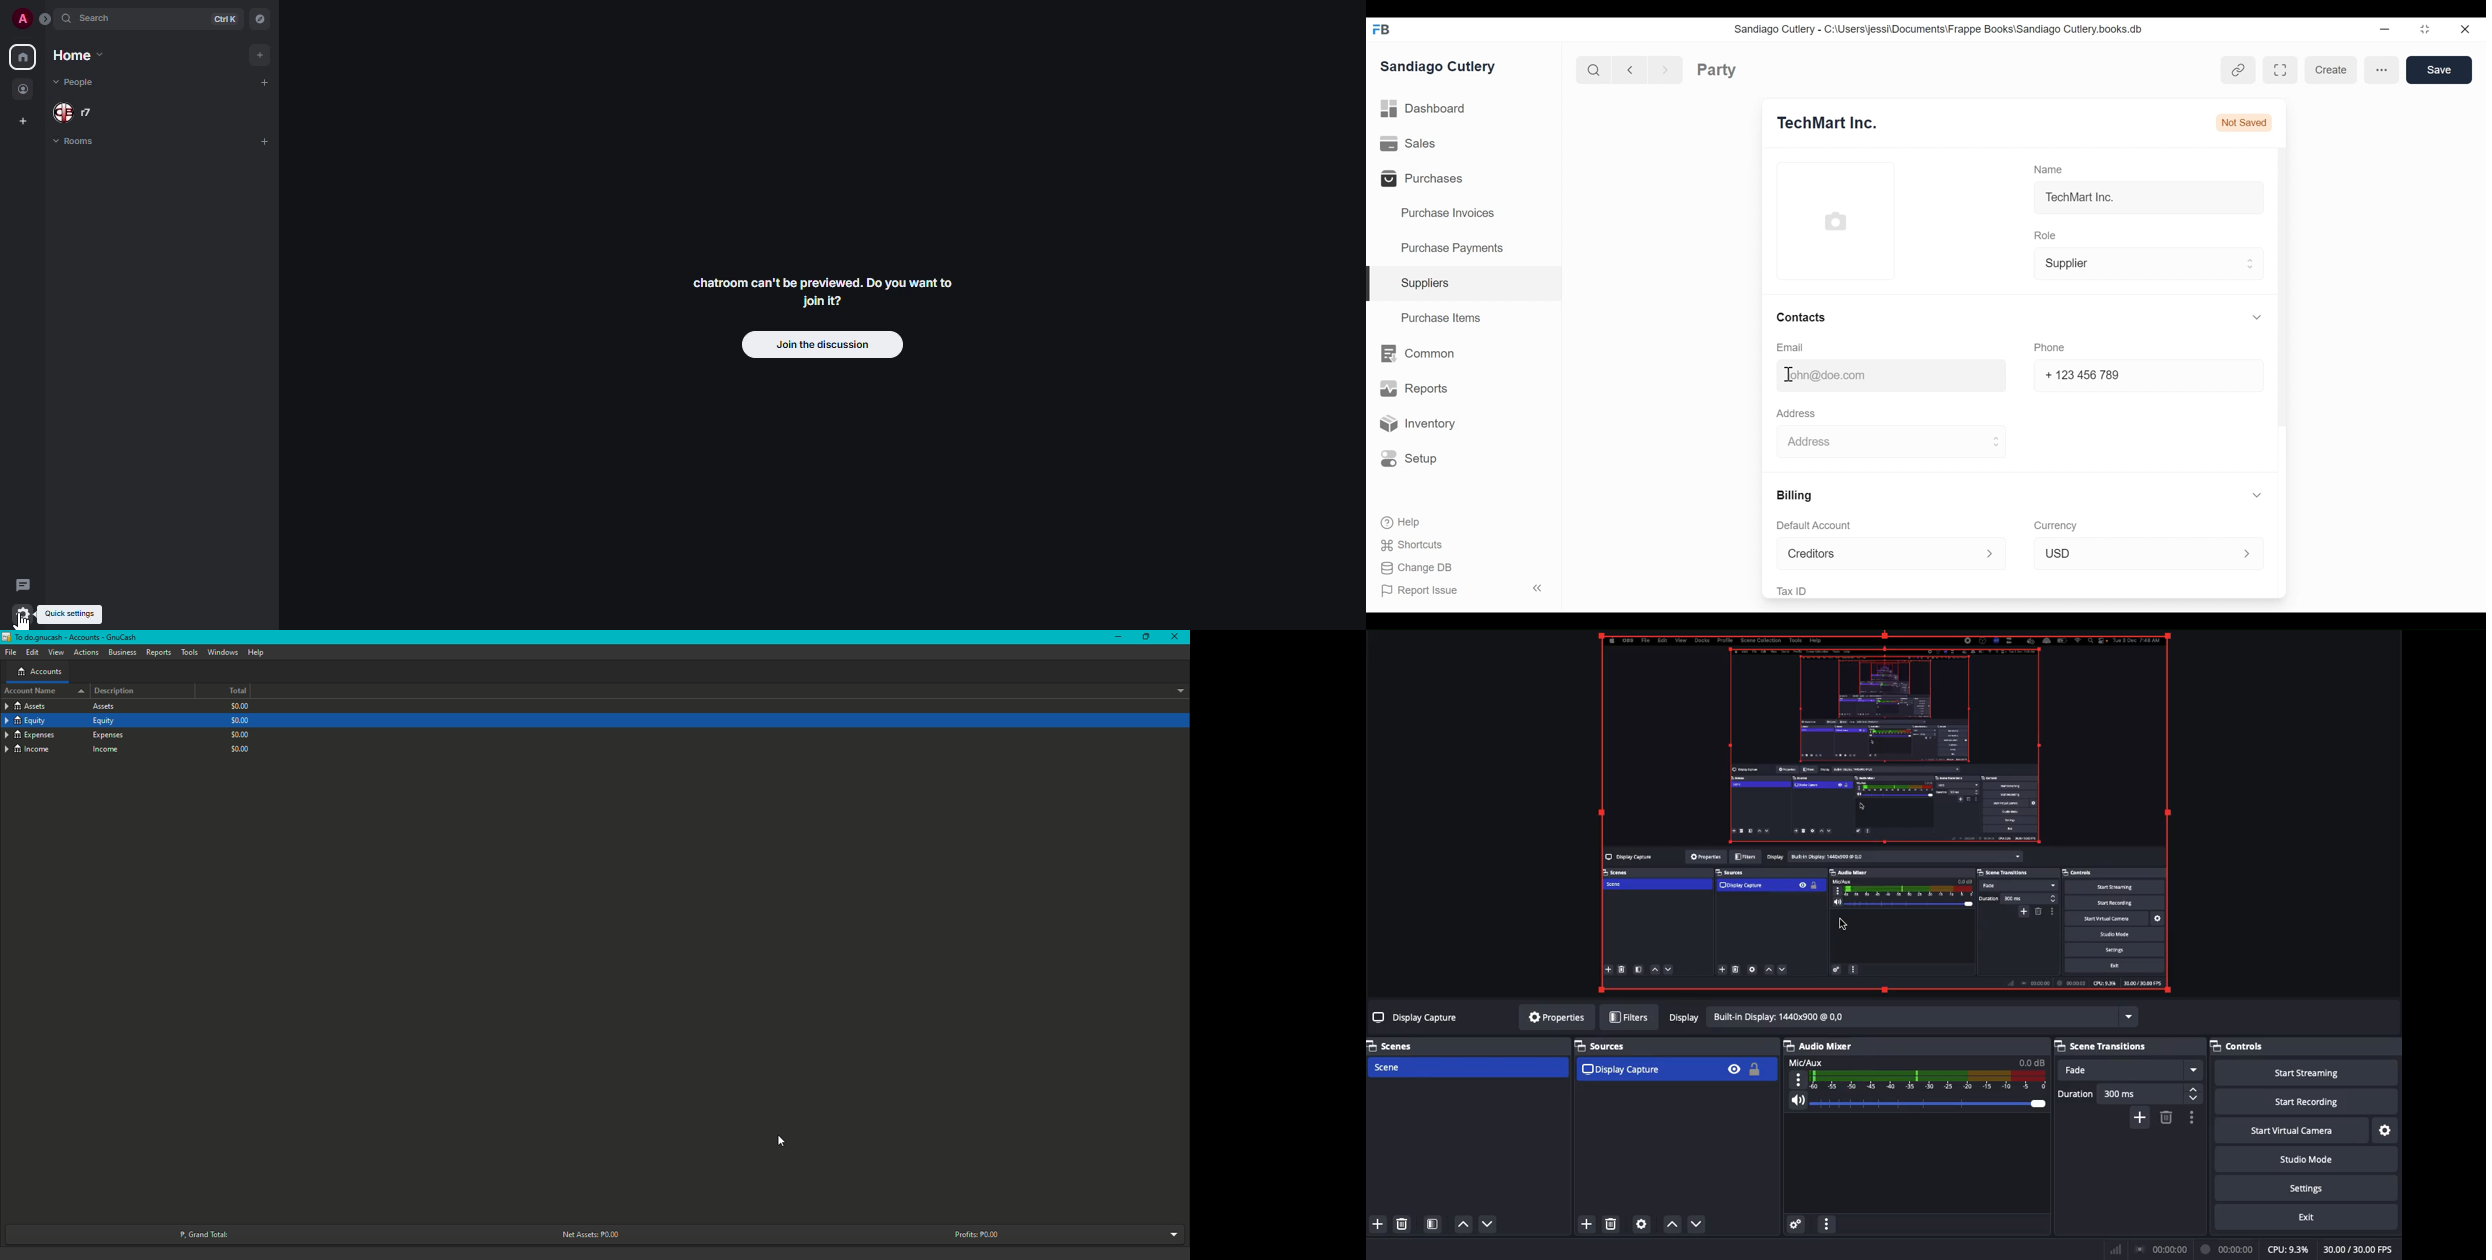  I want to click on Shortcuts., so click(1413, 545).